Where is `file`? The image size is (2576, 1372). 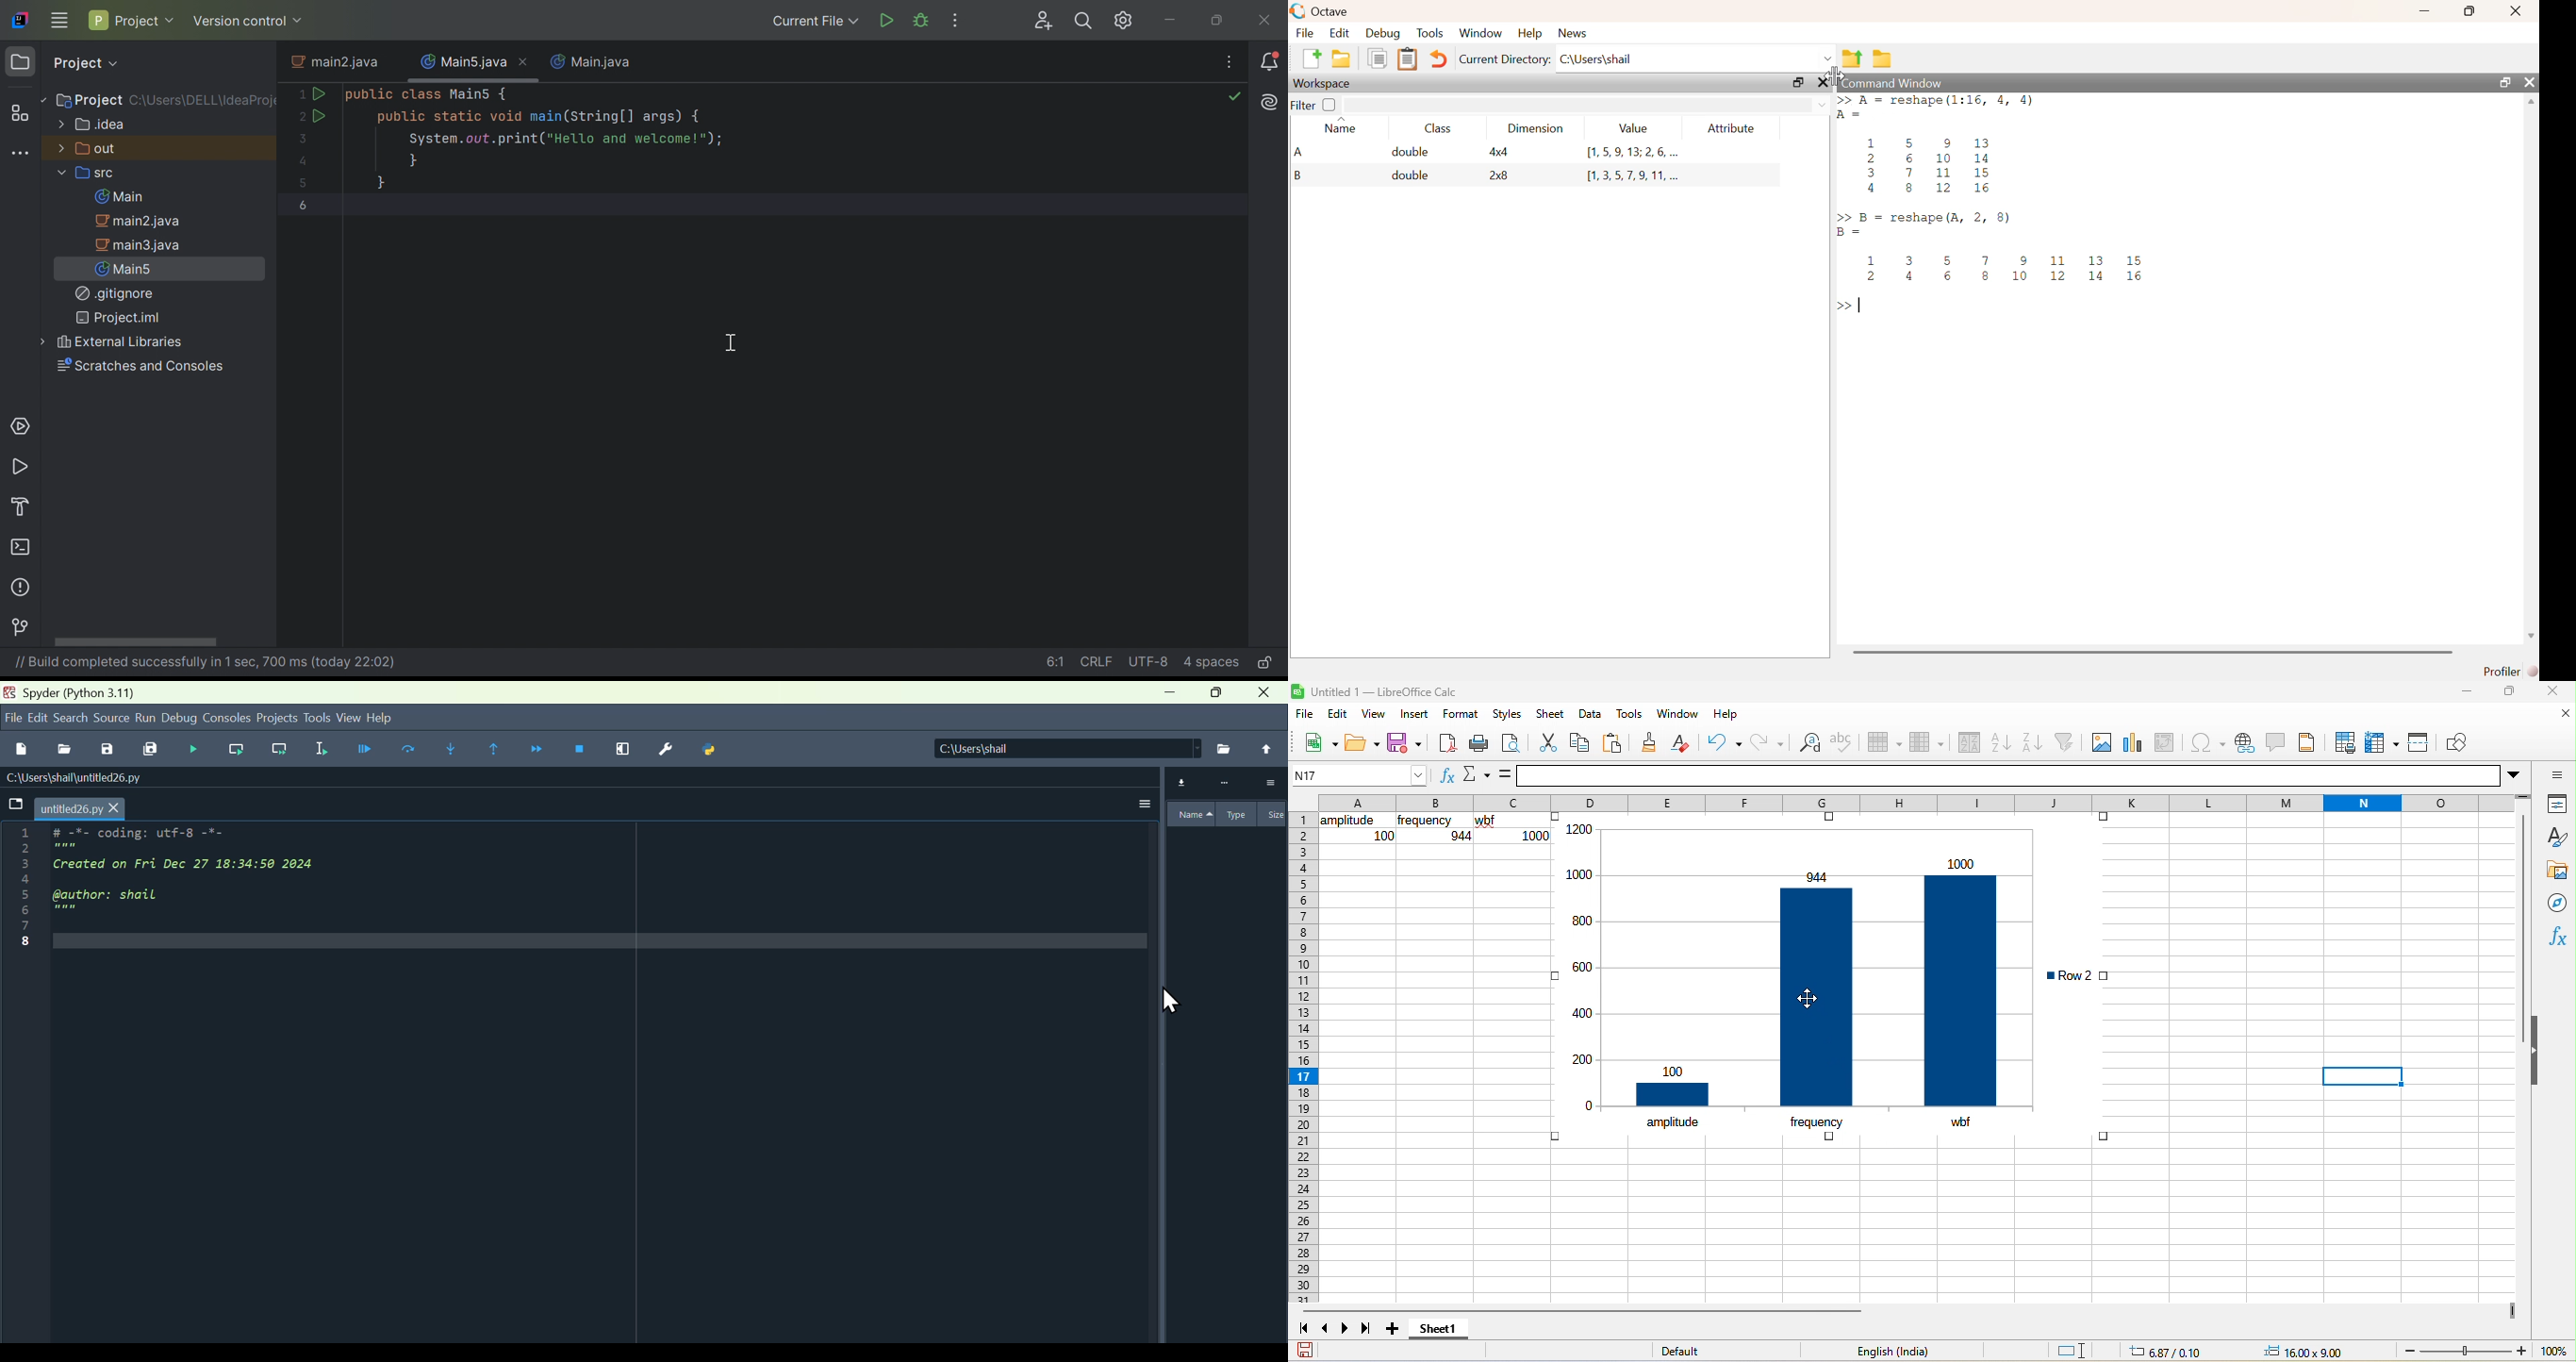
file is located at coordinates (1308, 716).